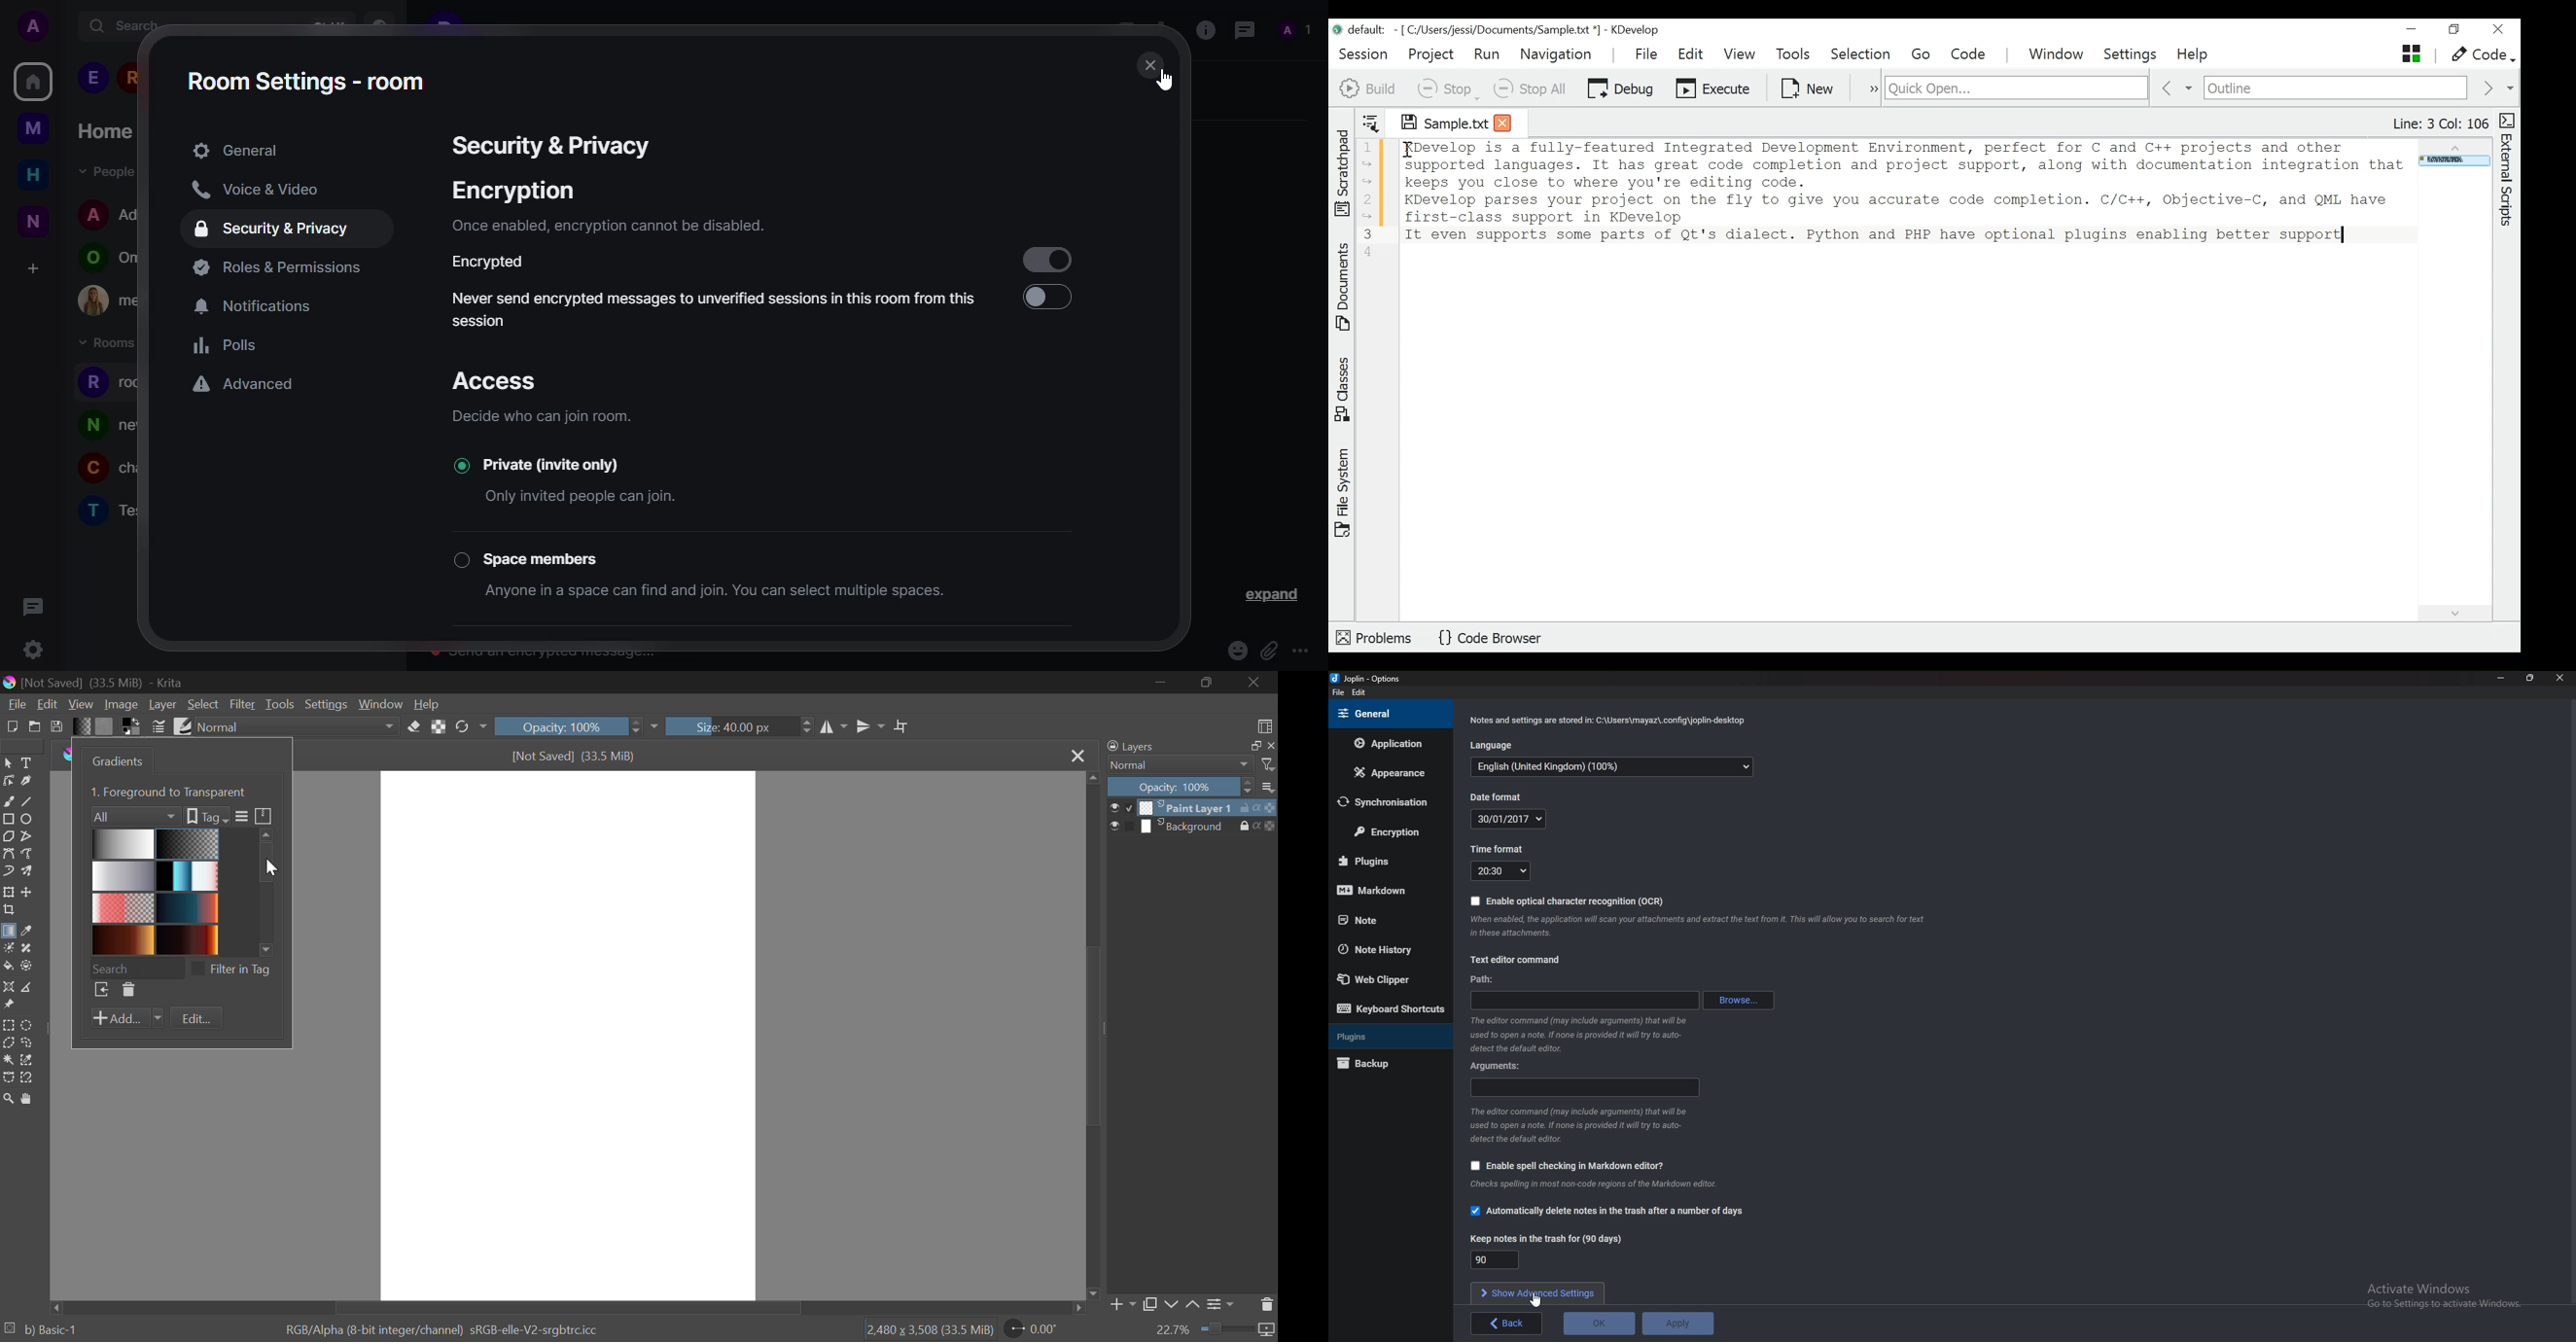 This screenshot has width=2576, height=1344. Describe the element at coordinates (1340, 692) in the screenshot. I see `file` at that location.